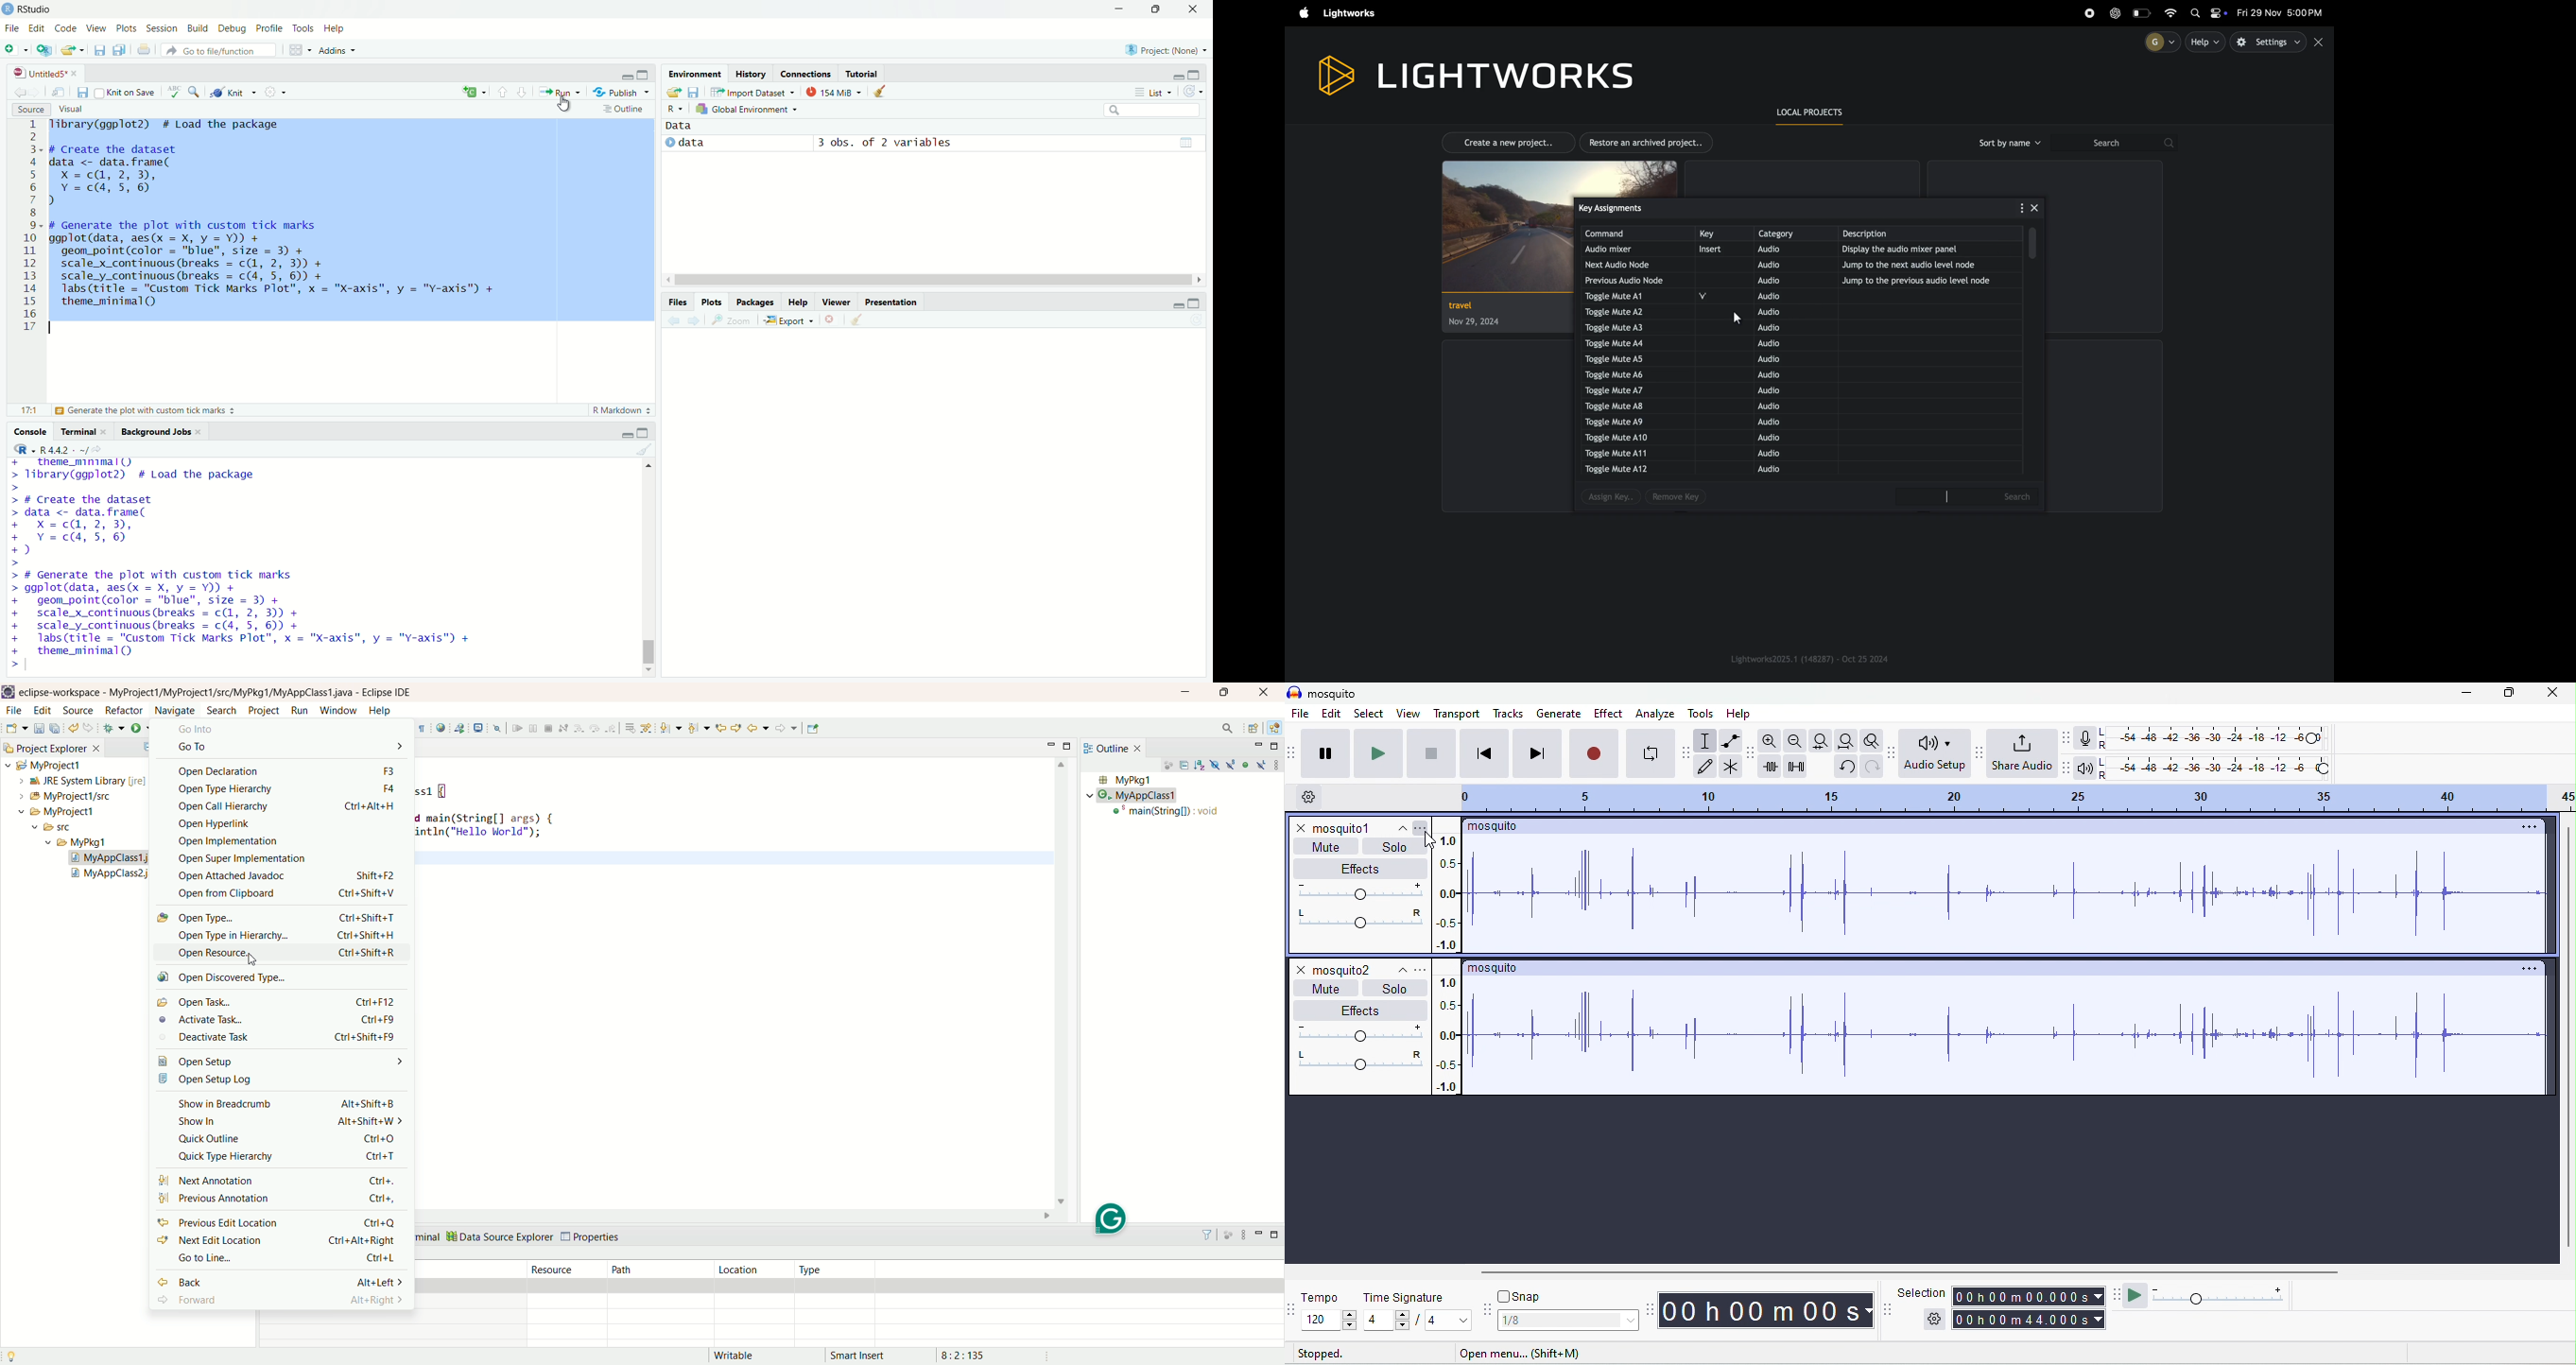  Describe the element at coordinates (100, 50) in the screenshot. I see `save current document` at that location.